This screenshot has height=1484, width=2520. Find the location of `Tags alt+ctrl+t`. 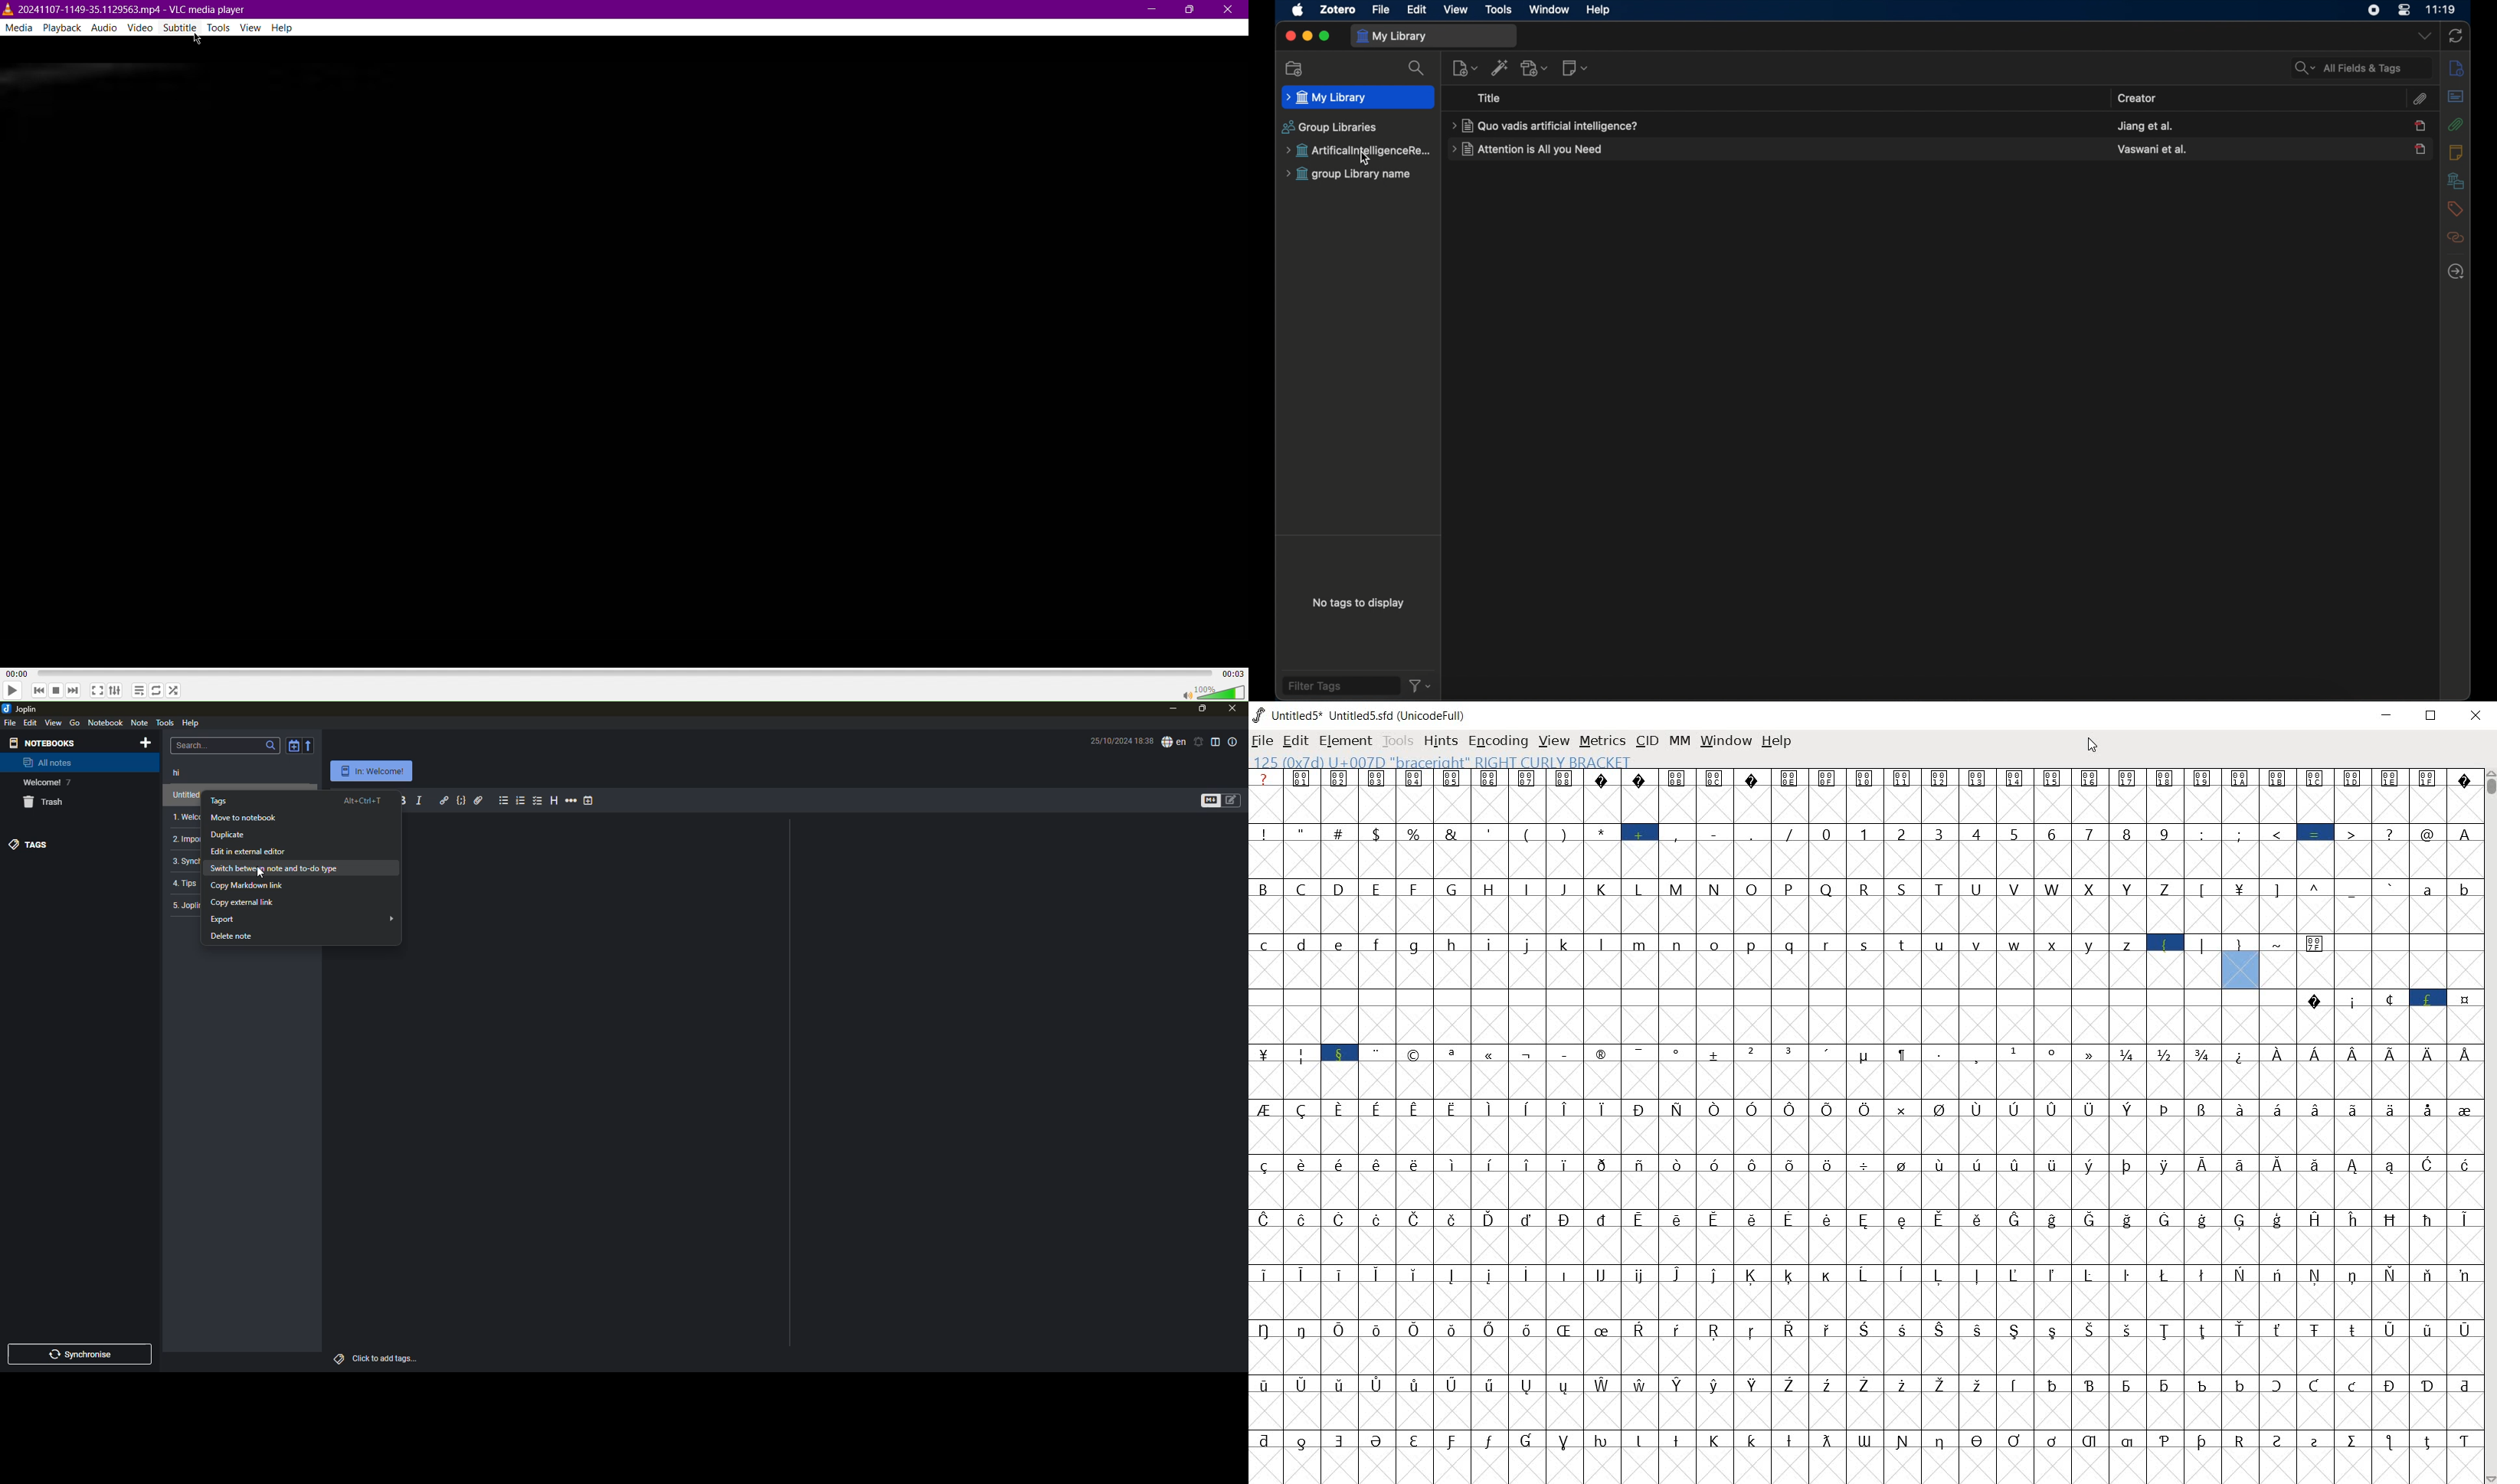

Tags alt+ctrl+t is located at coordinates (296, 800).